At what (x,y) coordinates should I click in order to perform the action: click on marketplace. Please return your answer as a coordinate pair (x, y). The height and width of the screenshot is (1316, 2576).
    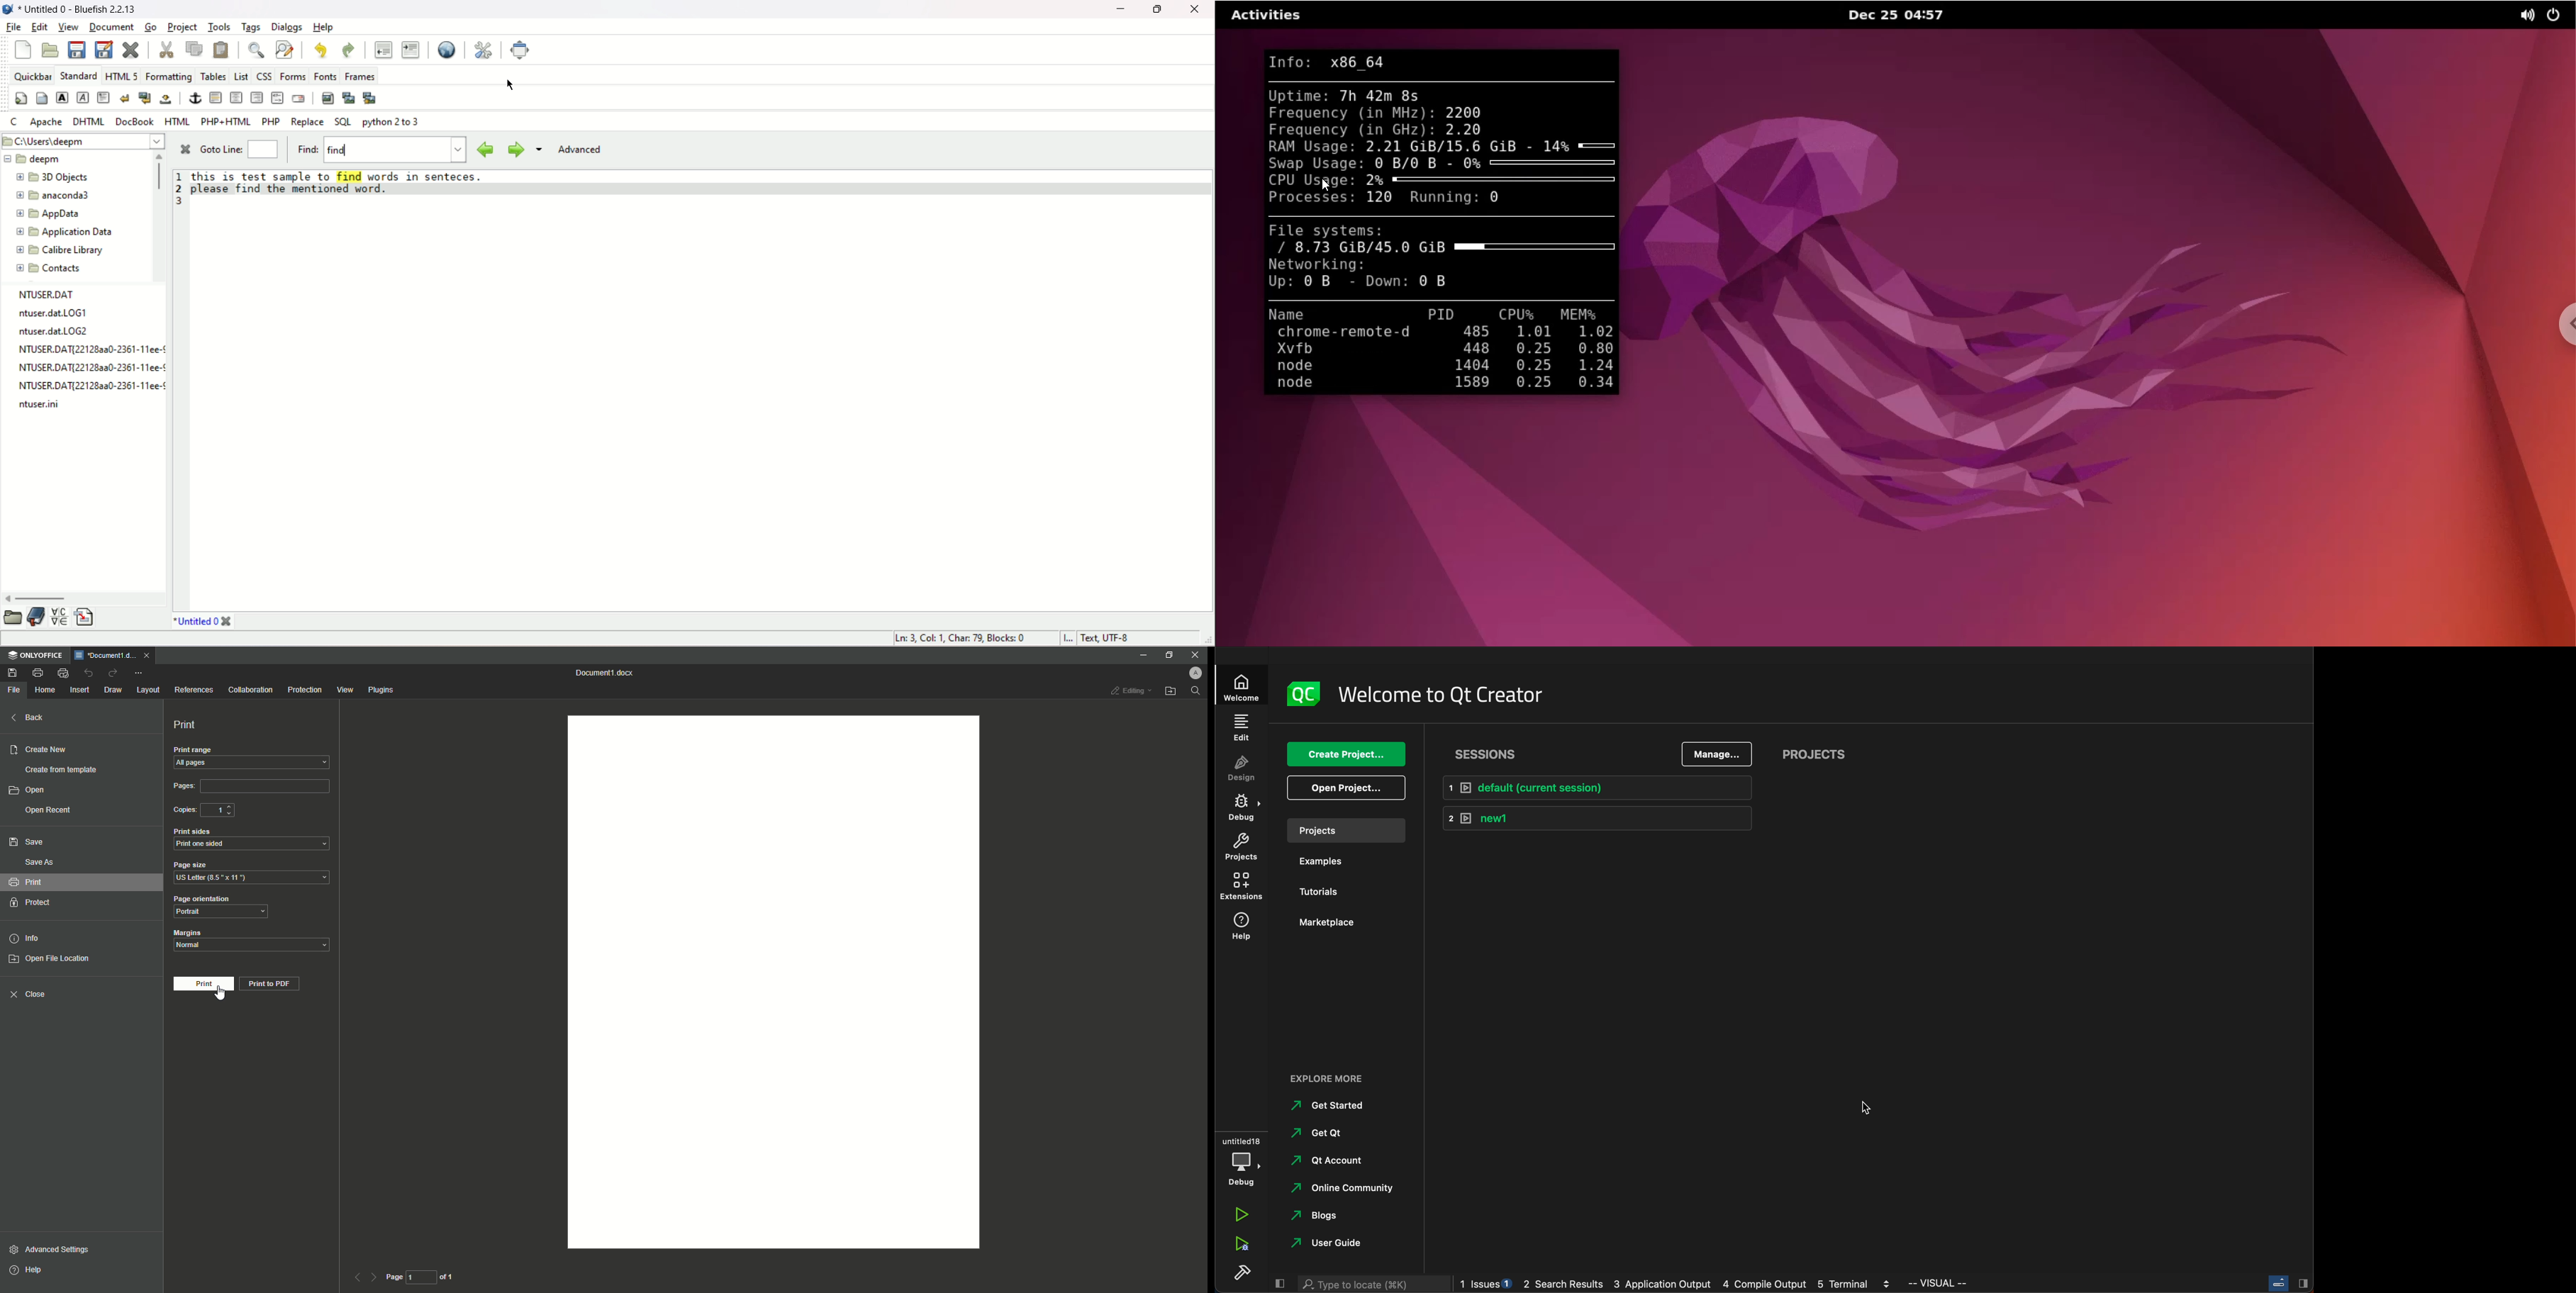
    Looking at the image, I should click on (1341, 923).